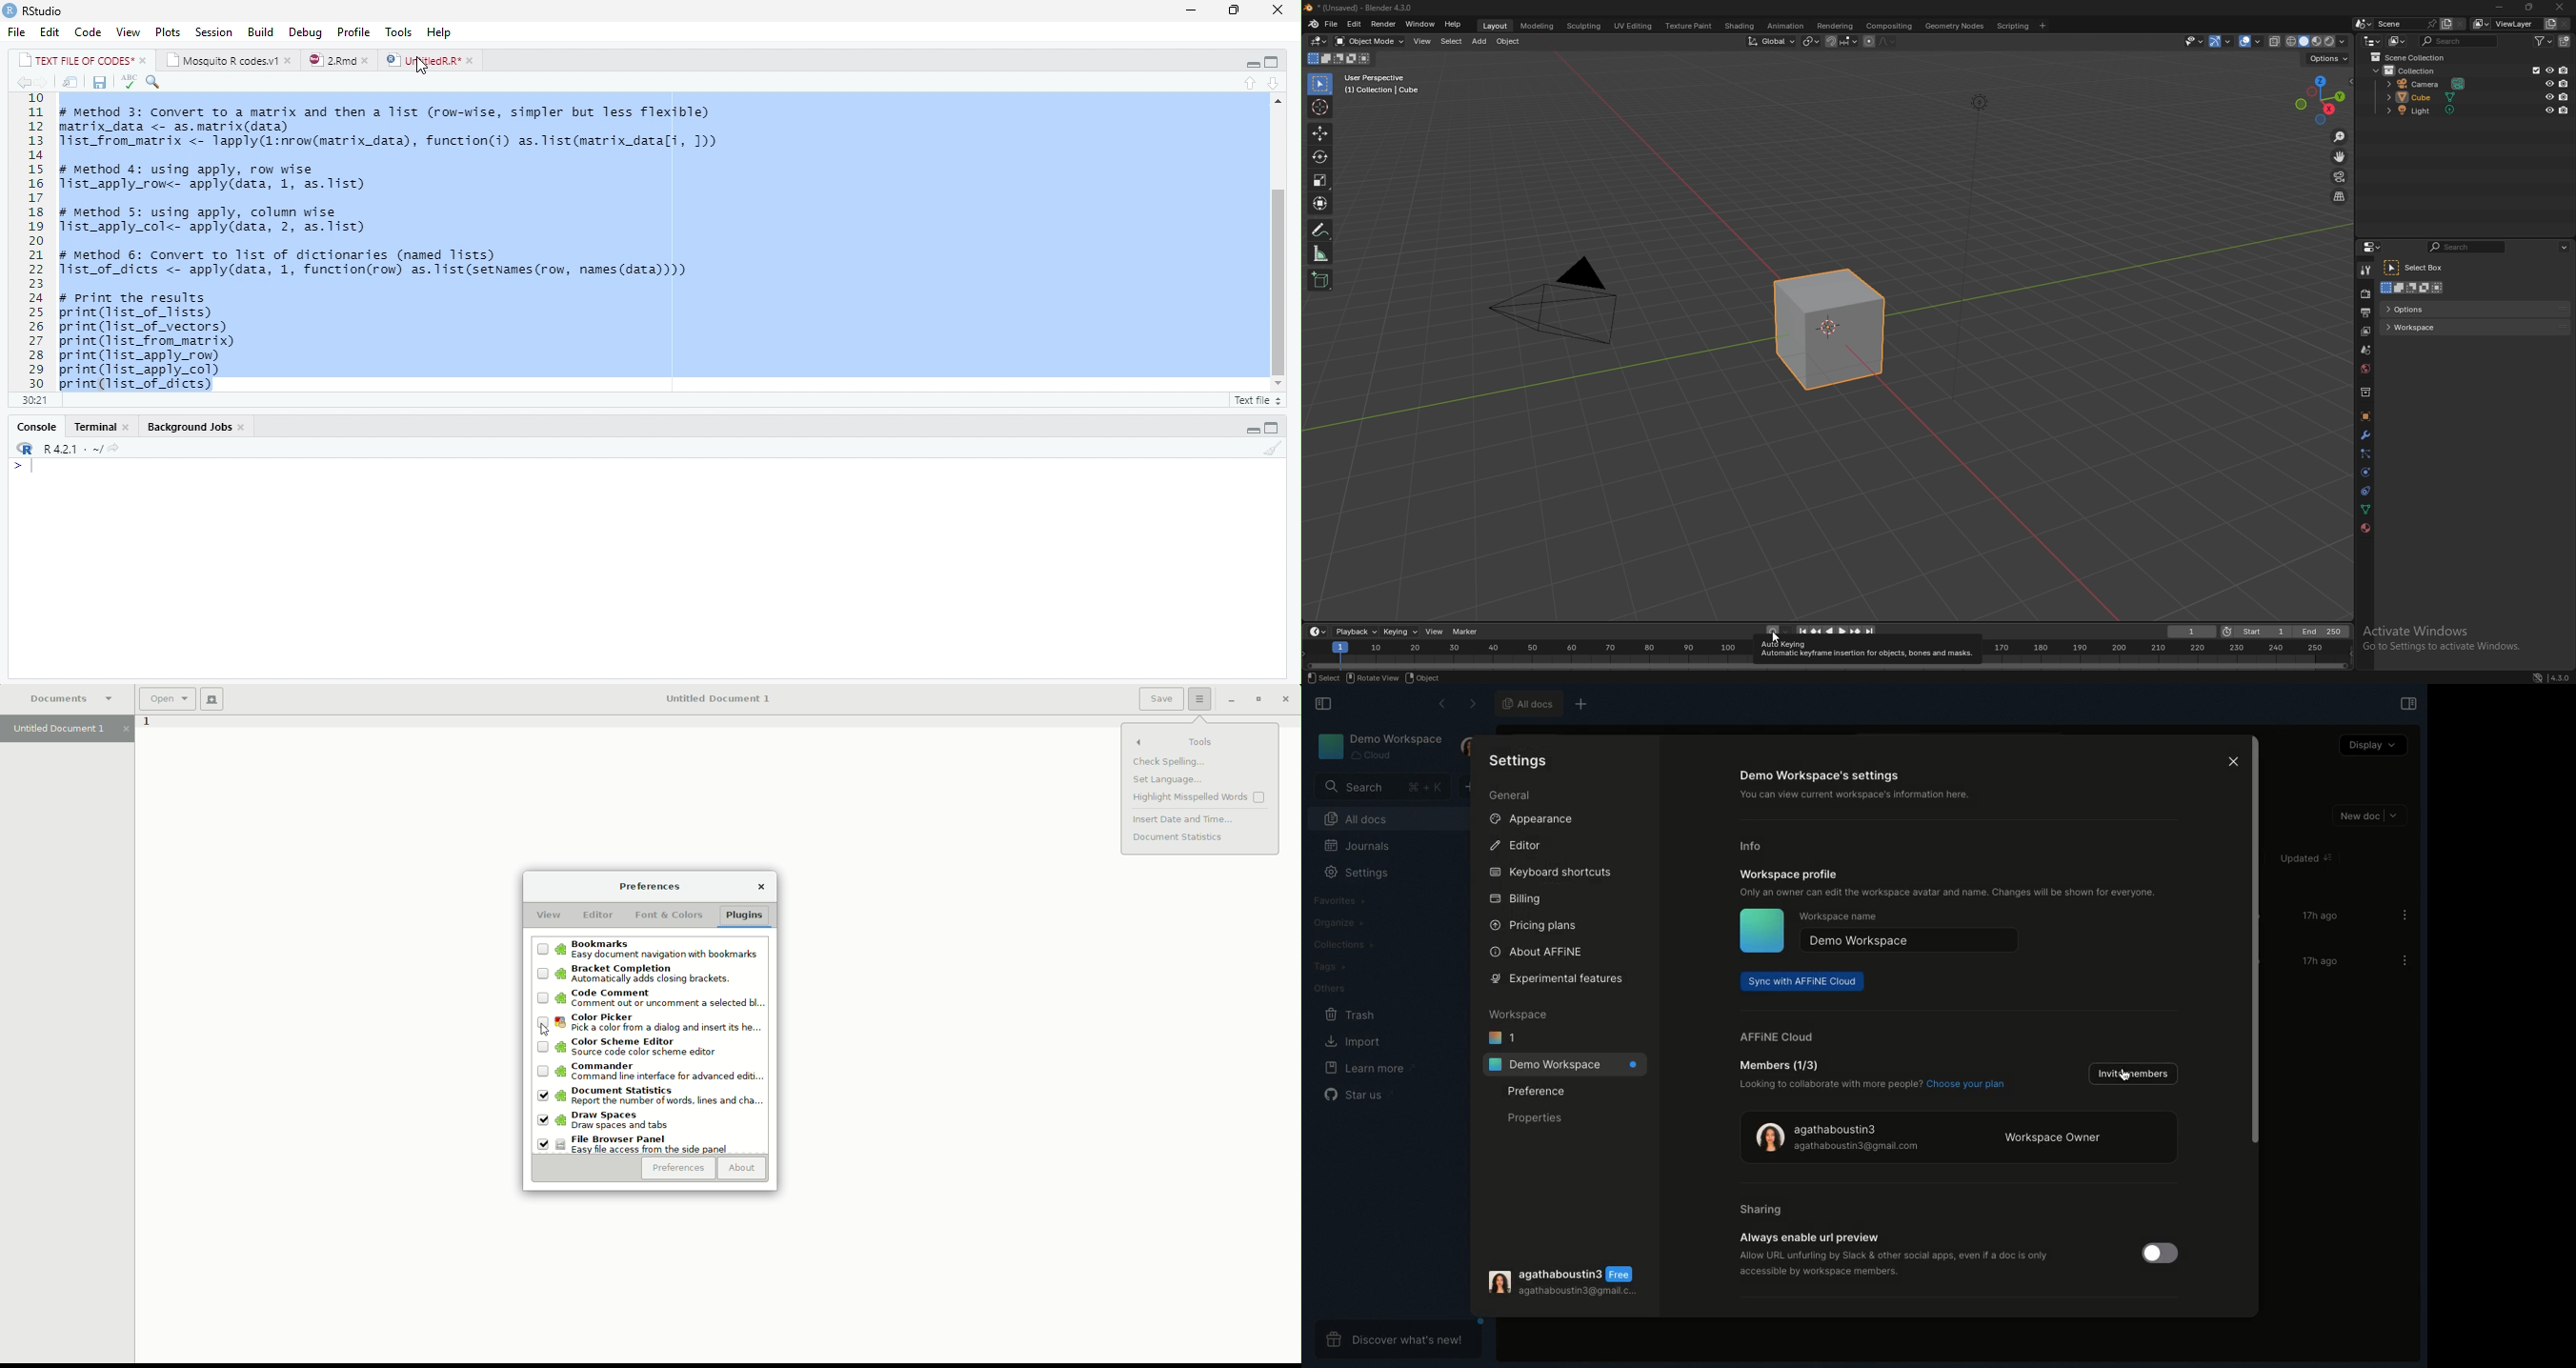 Image resolution: width=2576 pixels, height=1372 pixels. What do you see at coordinates (34, 10) in the screenshot?
I see `RStudio` at bounding box center [34, 10].